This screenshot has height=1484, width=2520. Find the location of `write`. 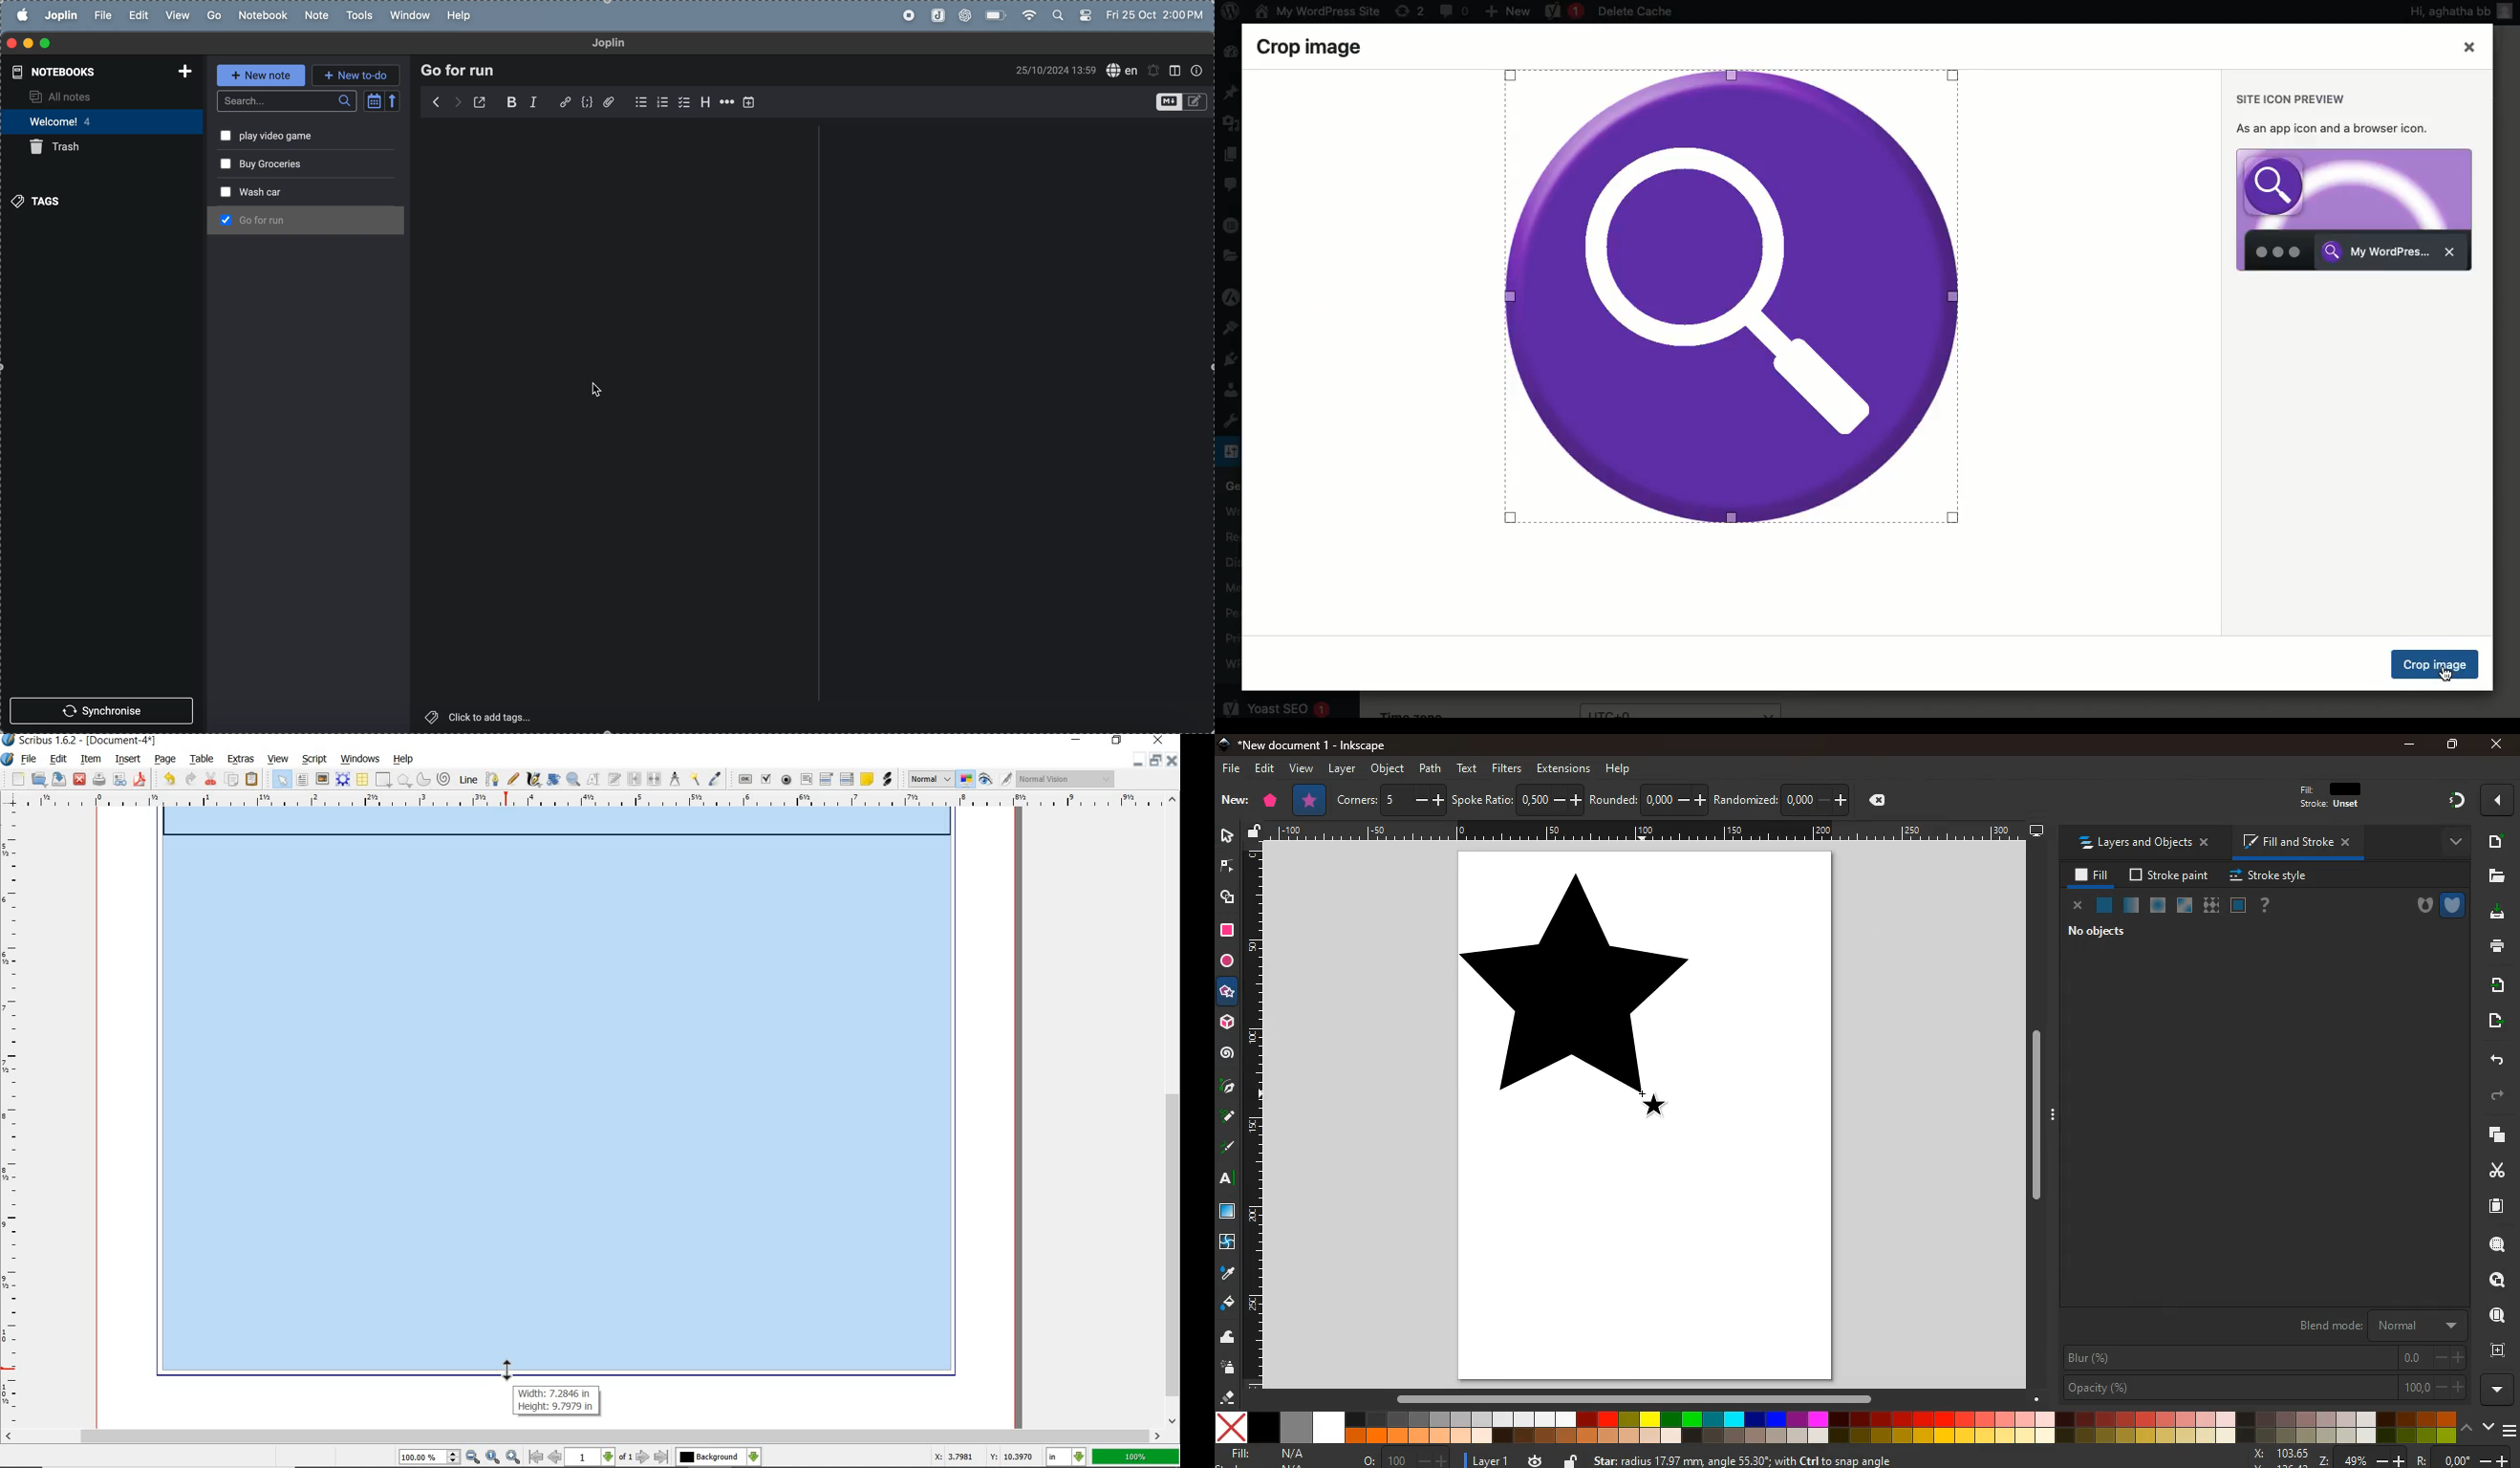

write is located at coordinates (1228, 1145).